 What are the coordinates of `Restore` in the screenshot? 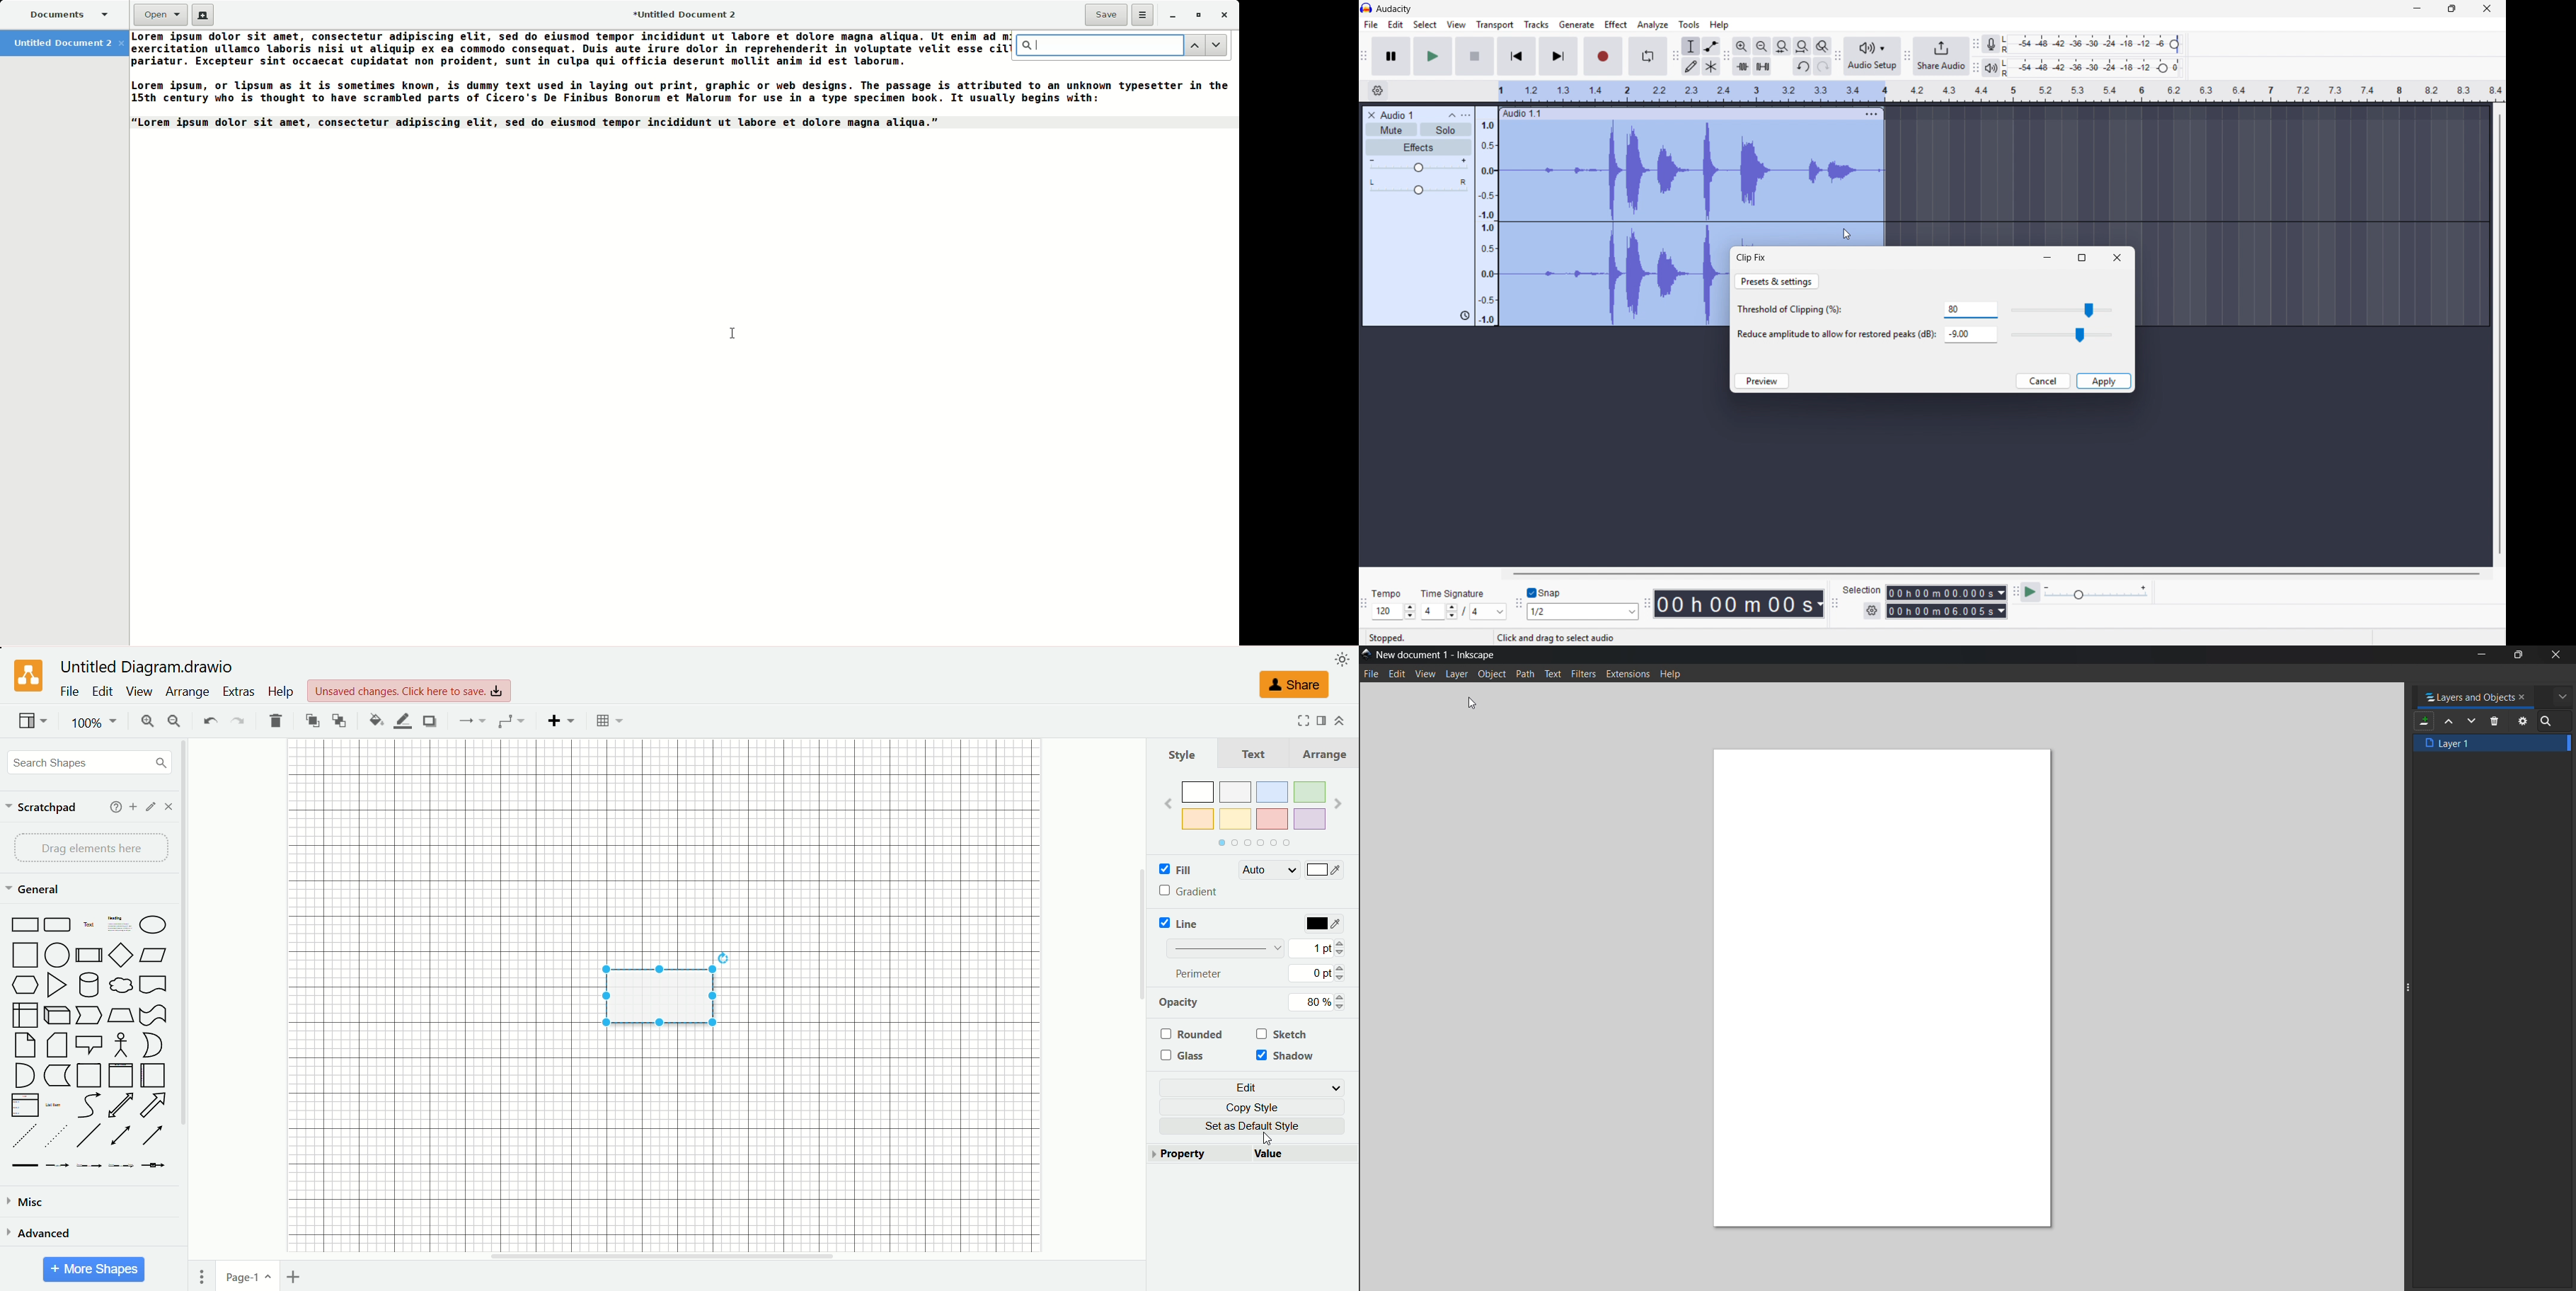 It's located at (1197, 15).